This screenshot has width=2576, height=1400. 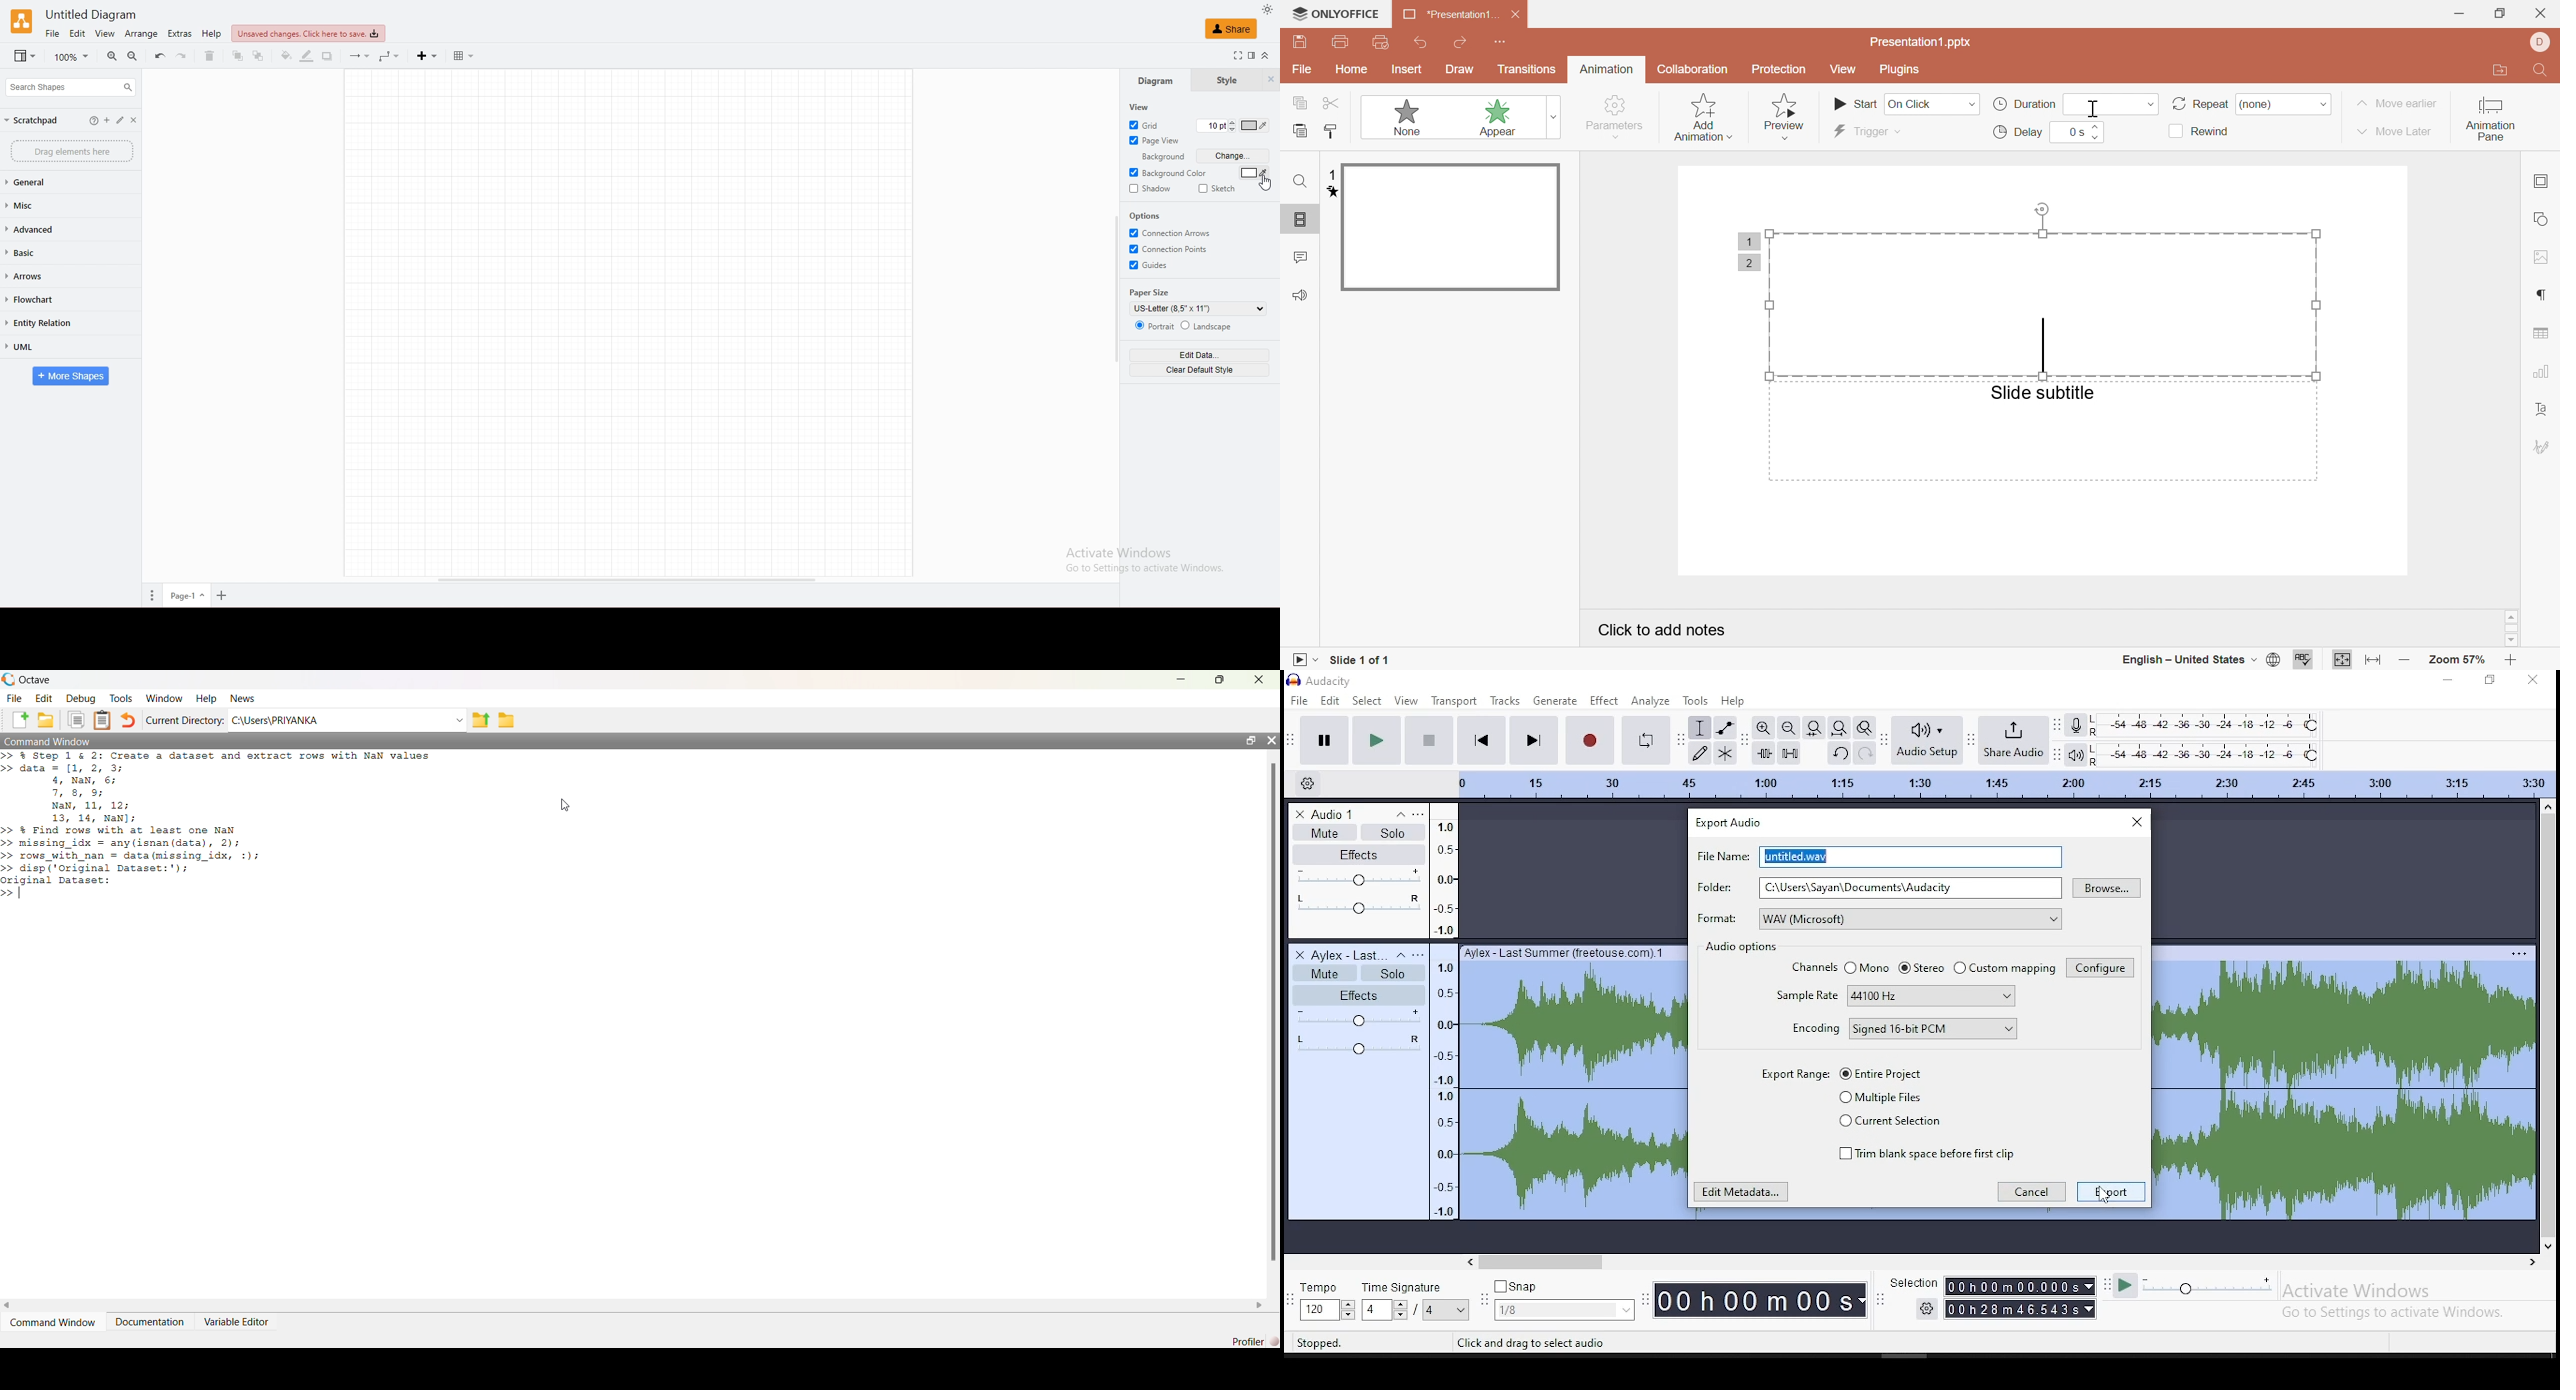 I want to click on audio options, so click(x=1741, y=947).